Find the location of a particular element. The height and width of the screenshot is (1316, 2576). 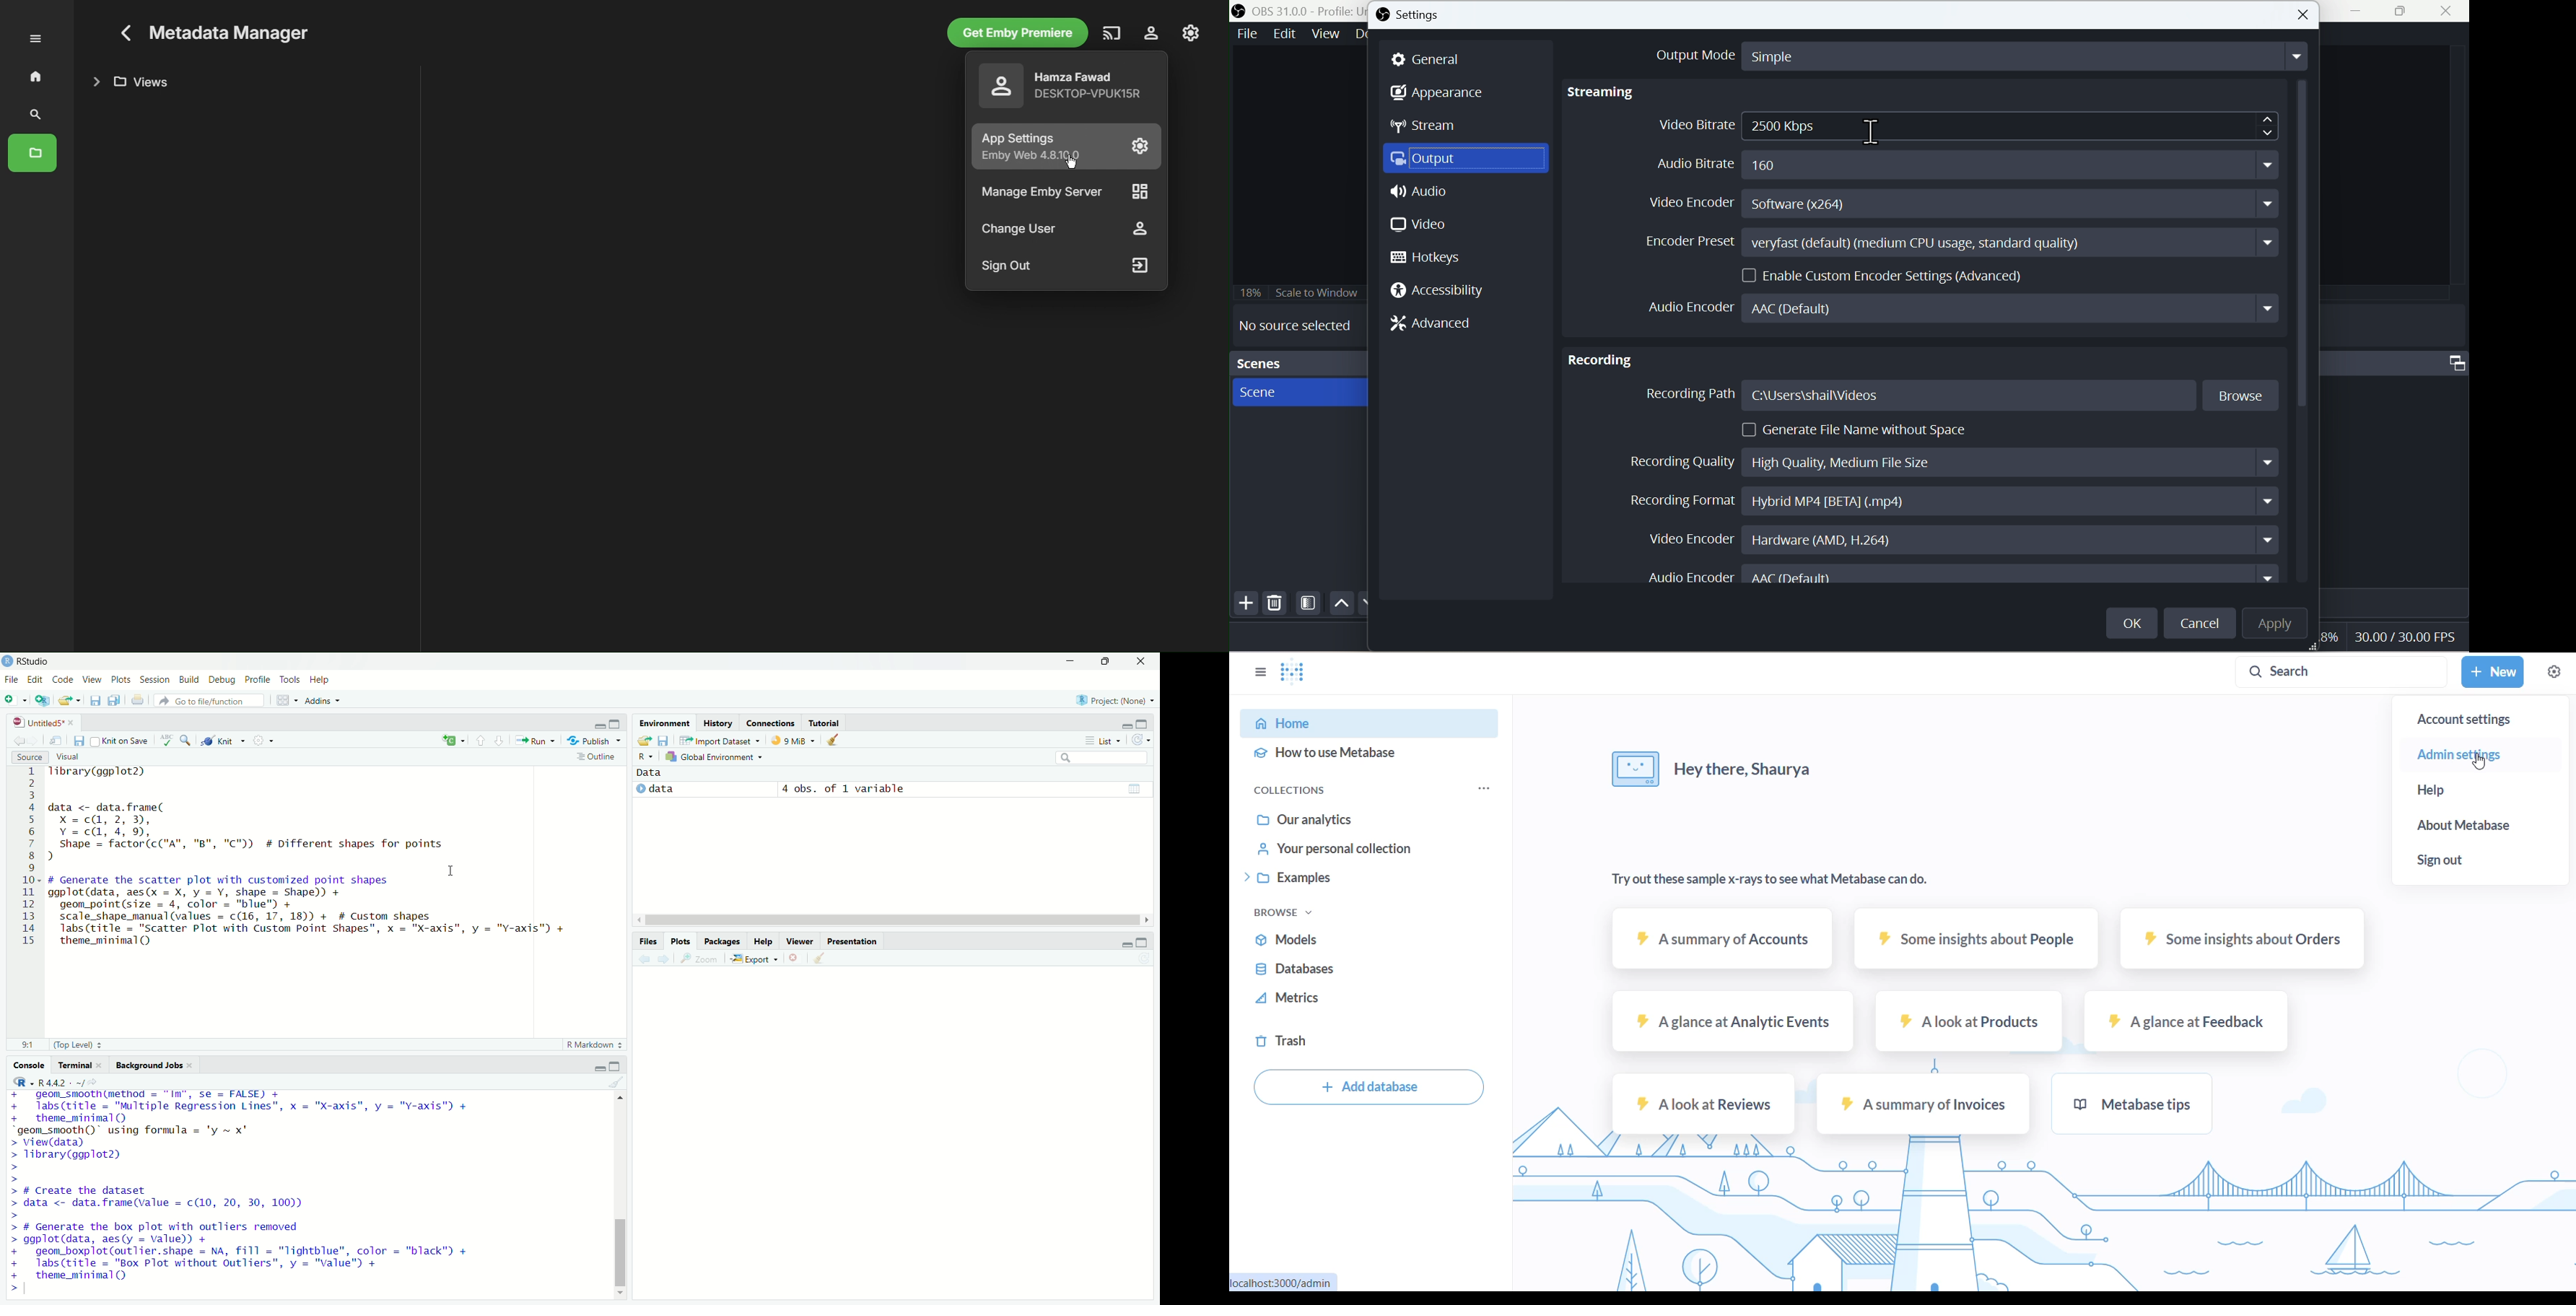

close is located at coordinates (71, 723).